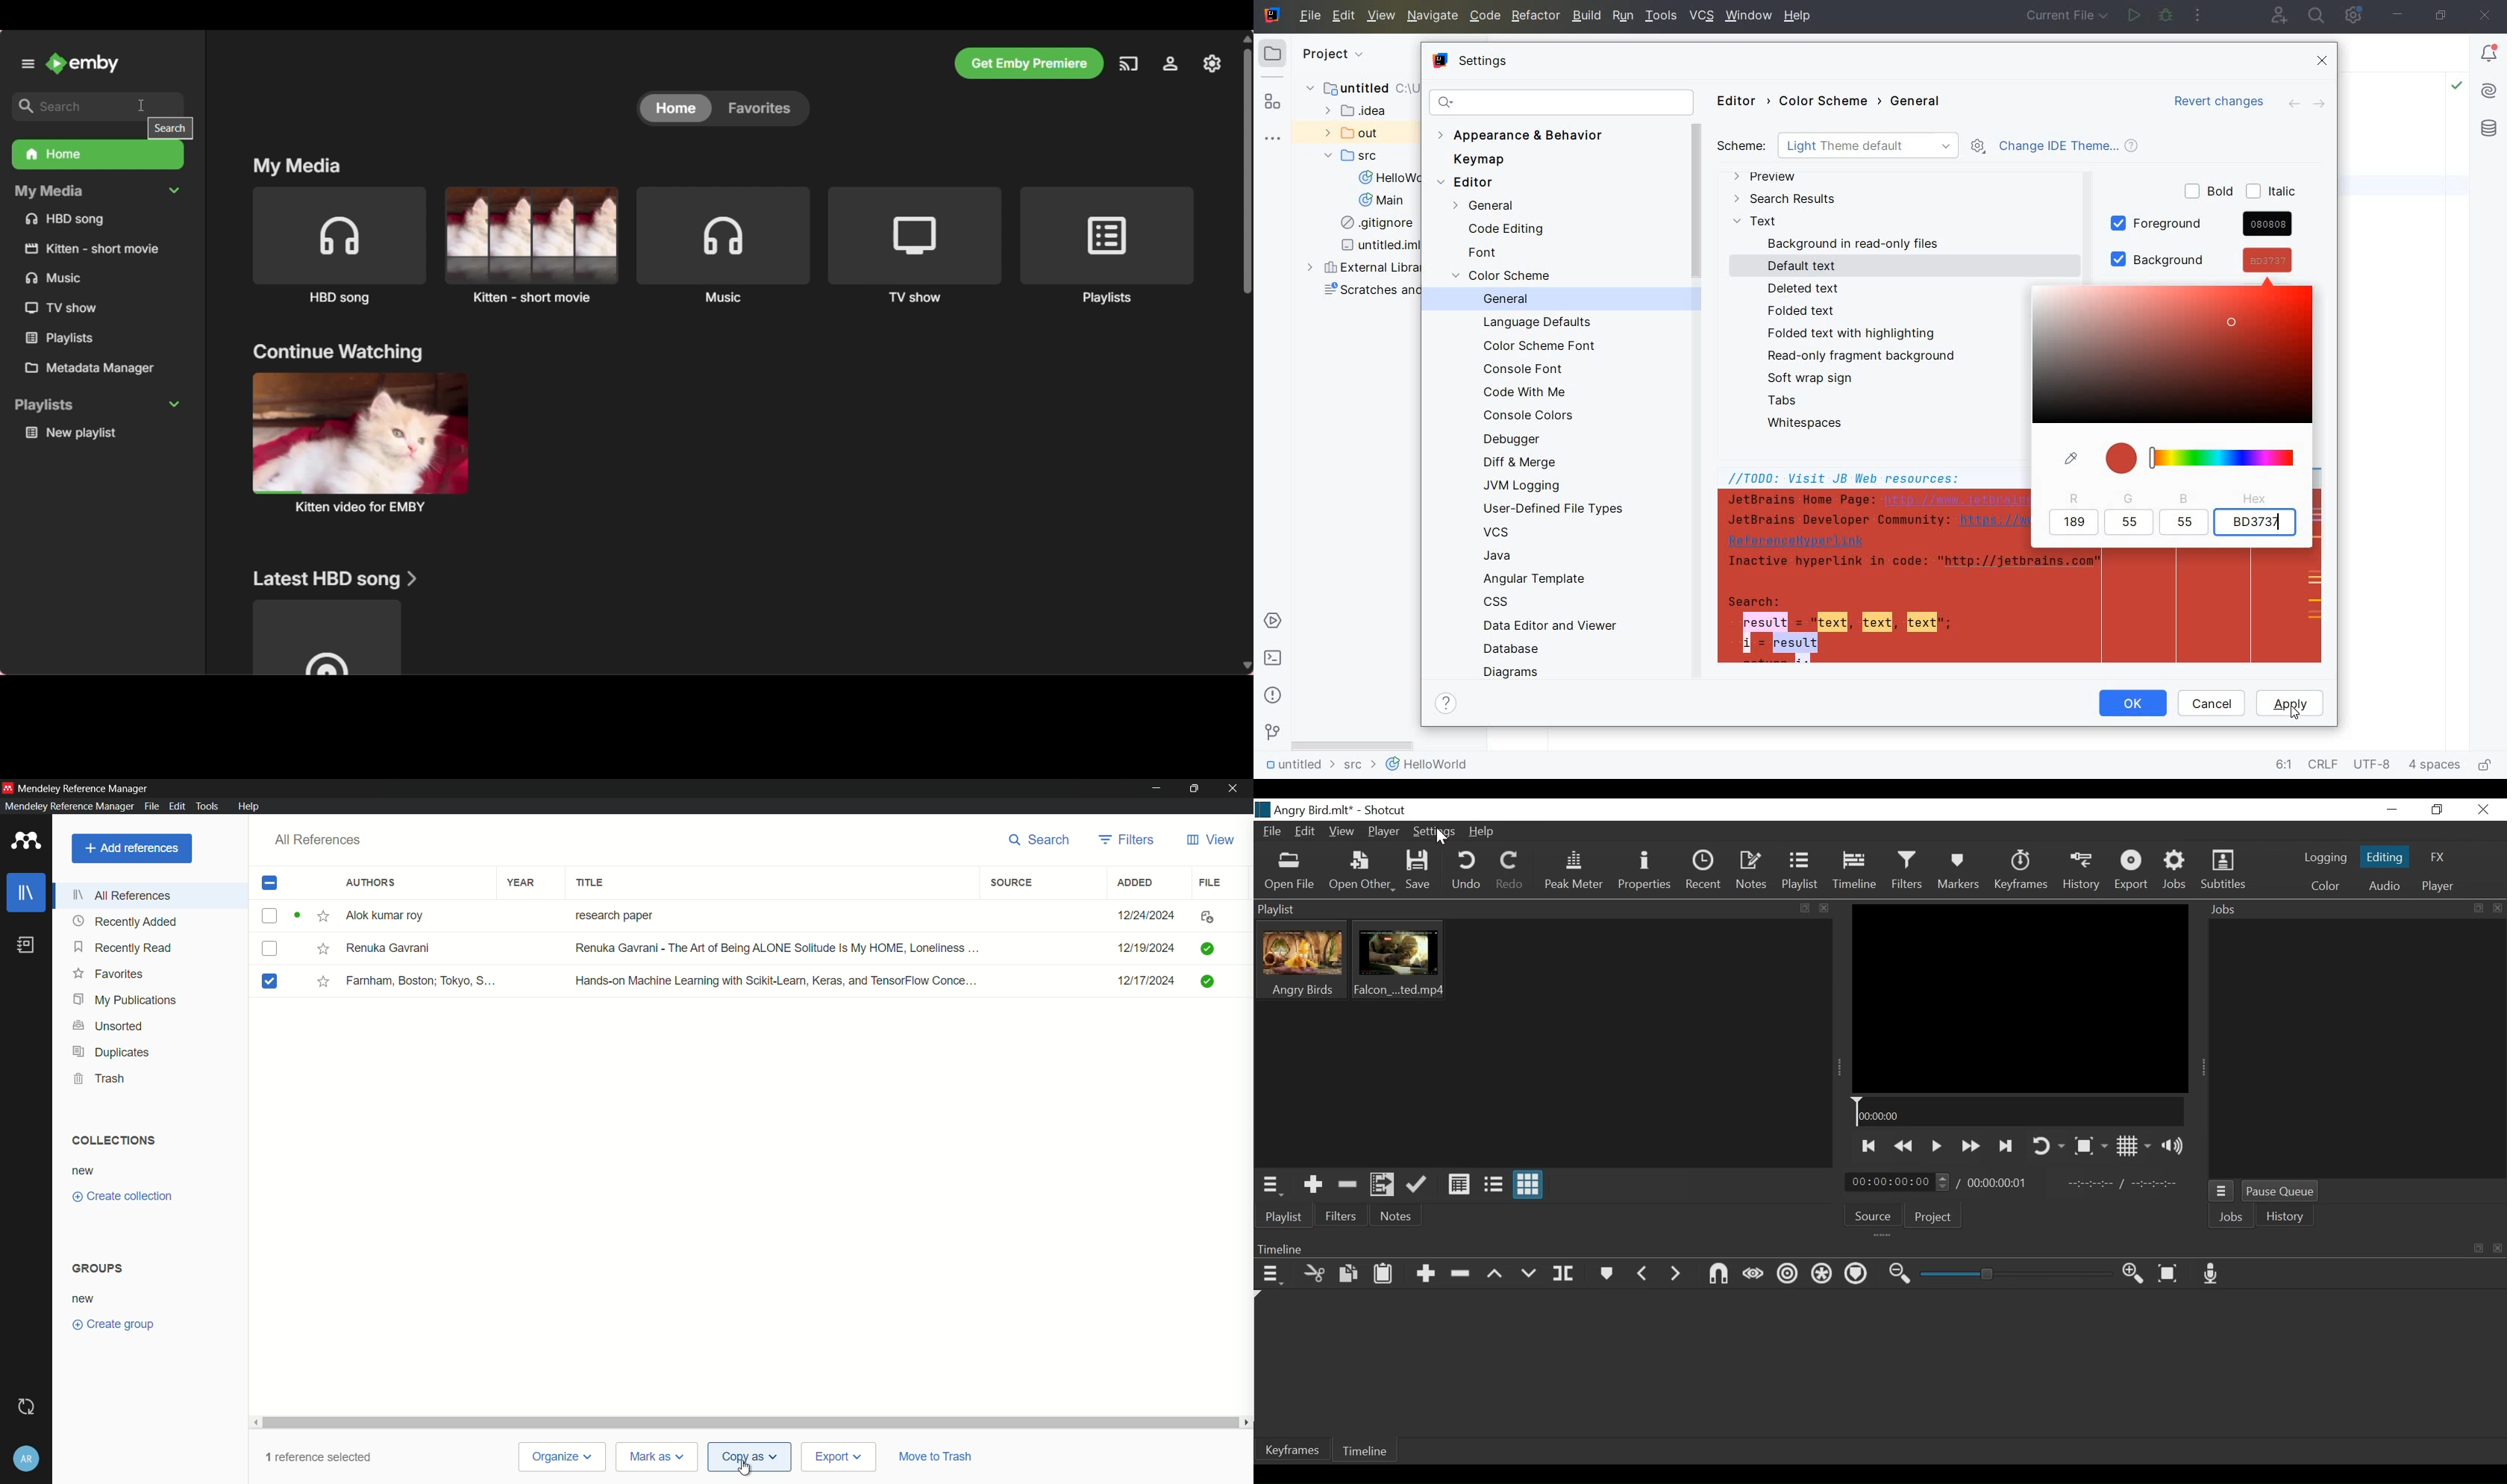  What do you see at coordinates (1361, 872) in the screenshot?
I see `Open Other` at bounding box center [1361, 872].